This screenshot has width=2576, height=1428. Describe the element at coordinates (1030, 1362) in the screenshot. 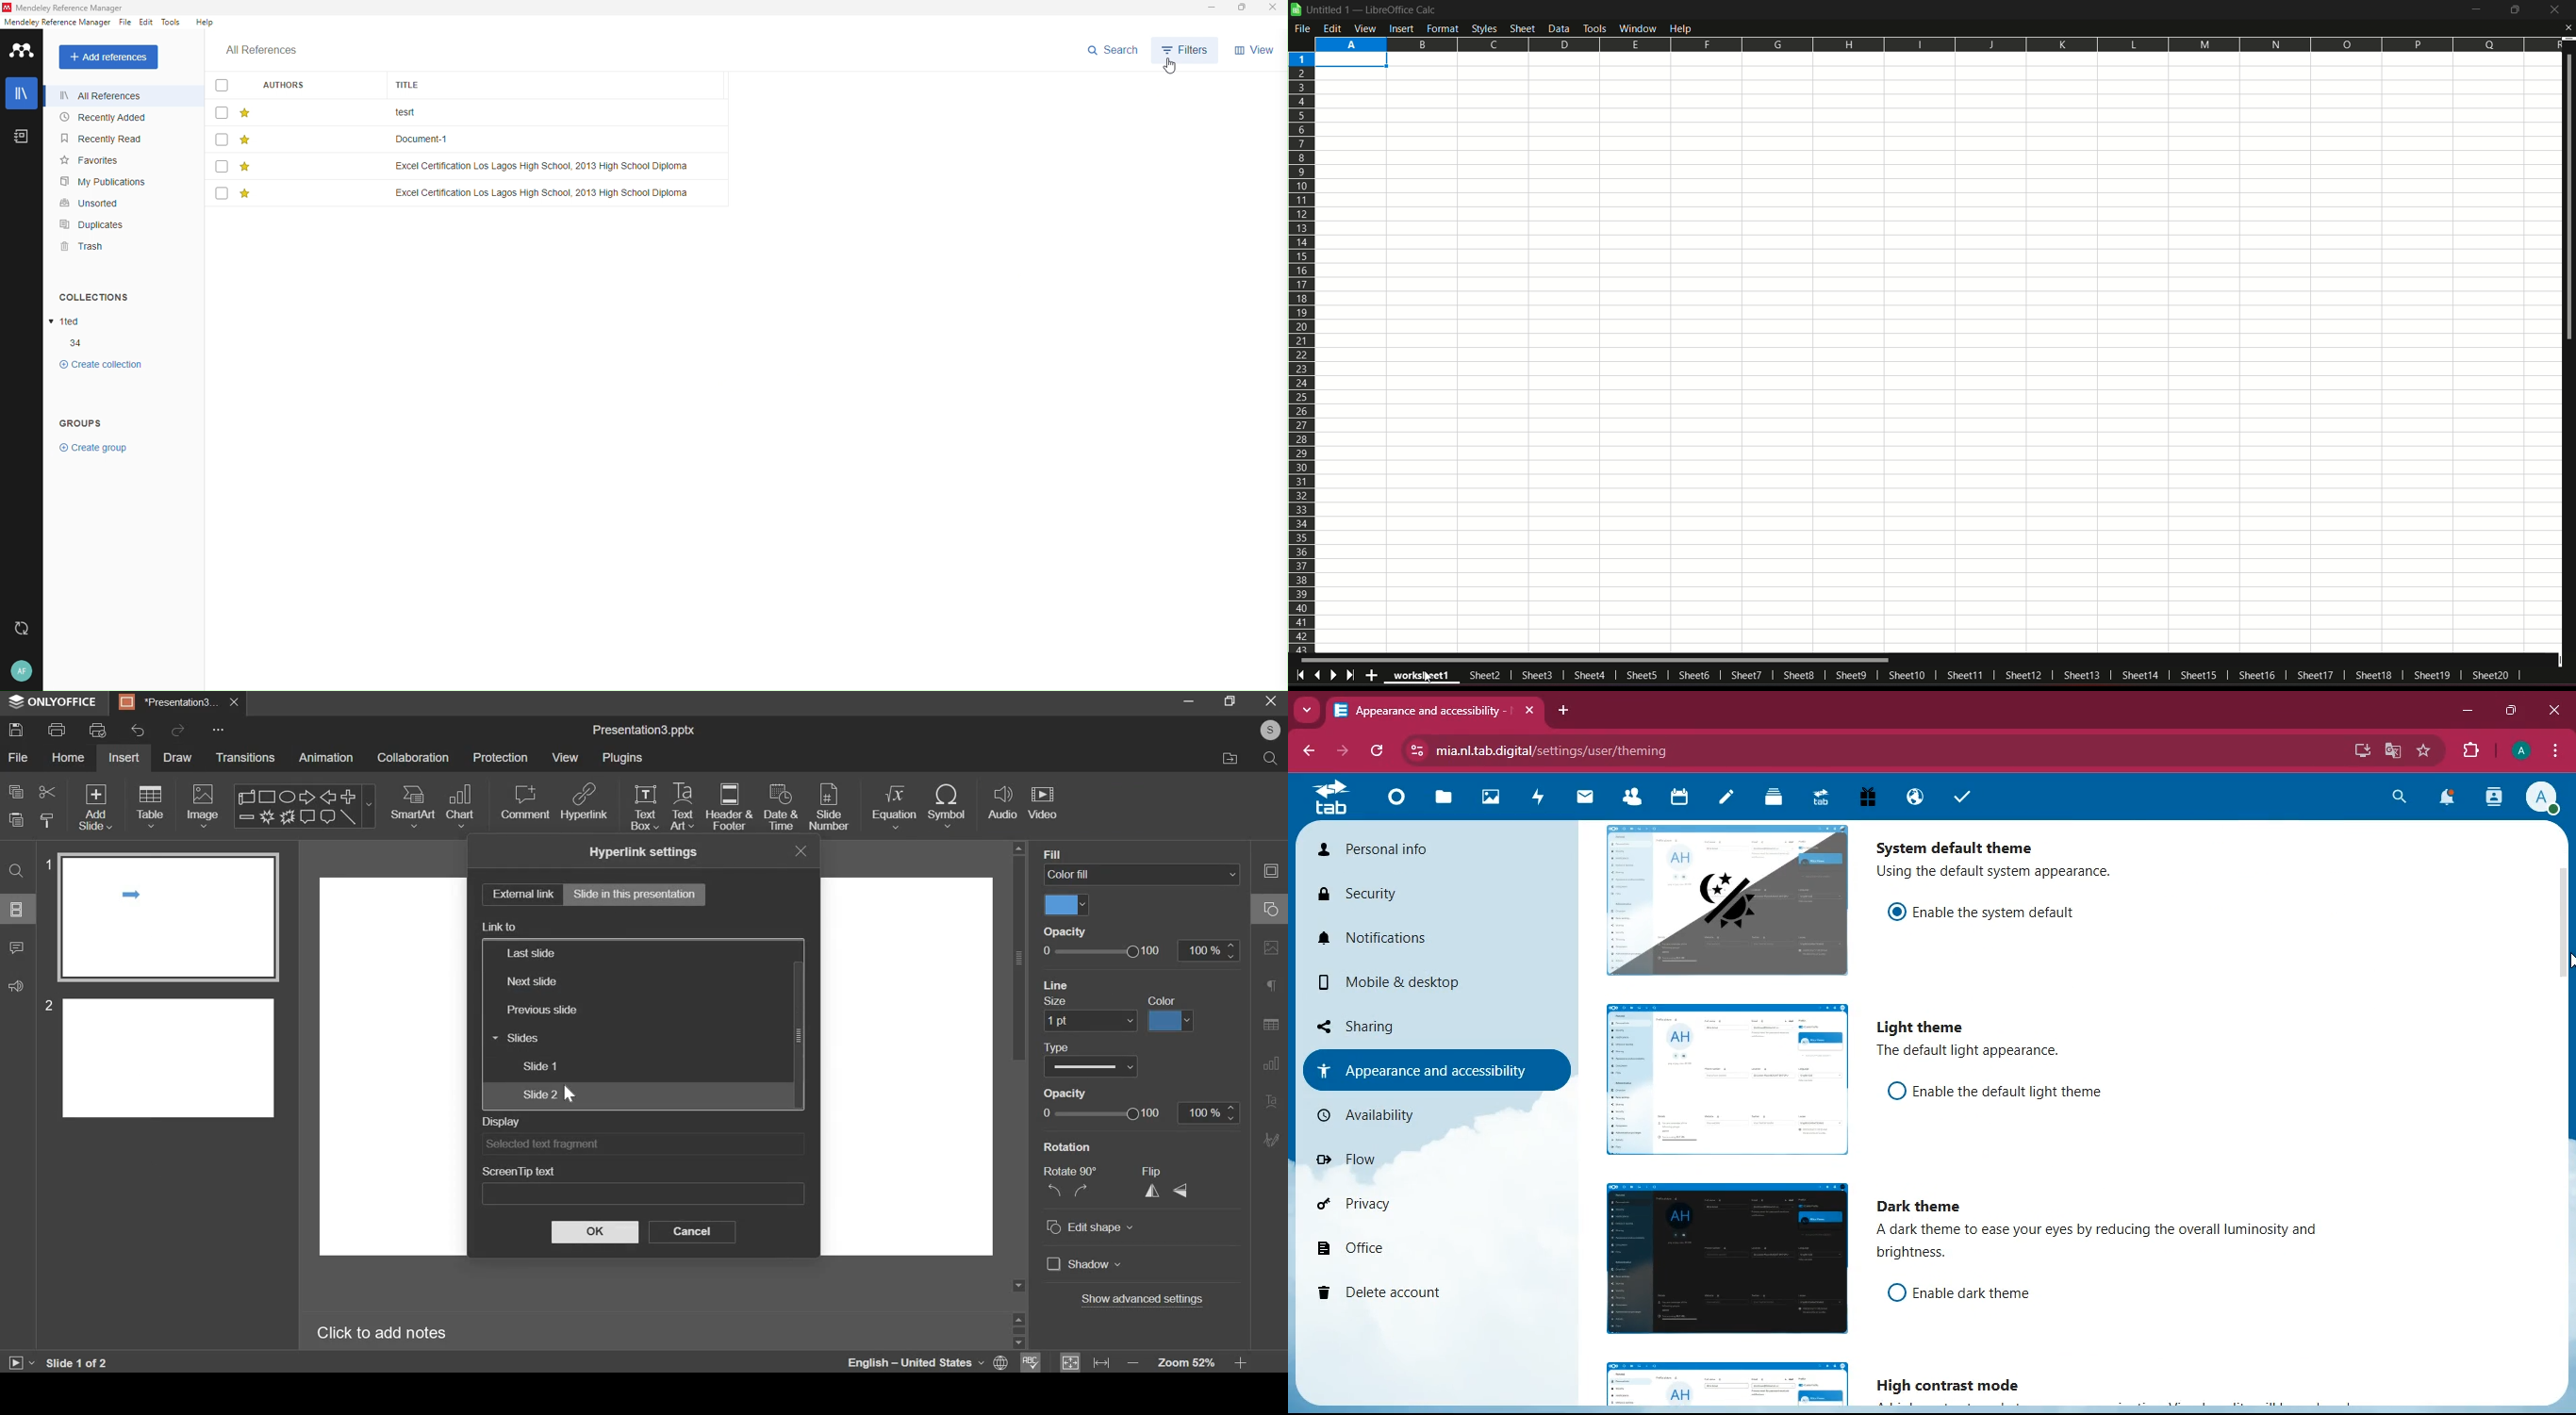

I see `spelling` at that location.